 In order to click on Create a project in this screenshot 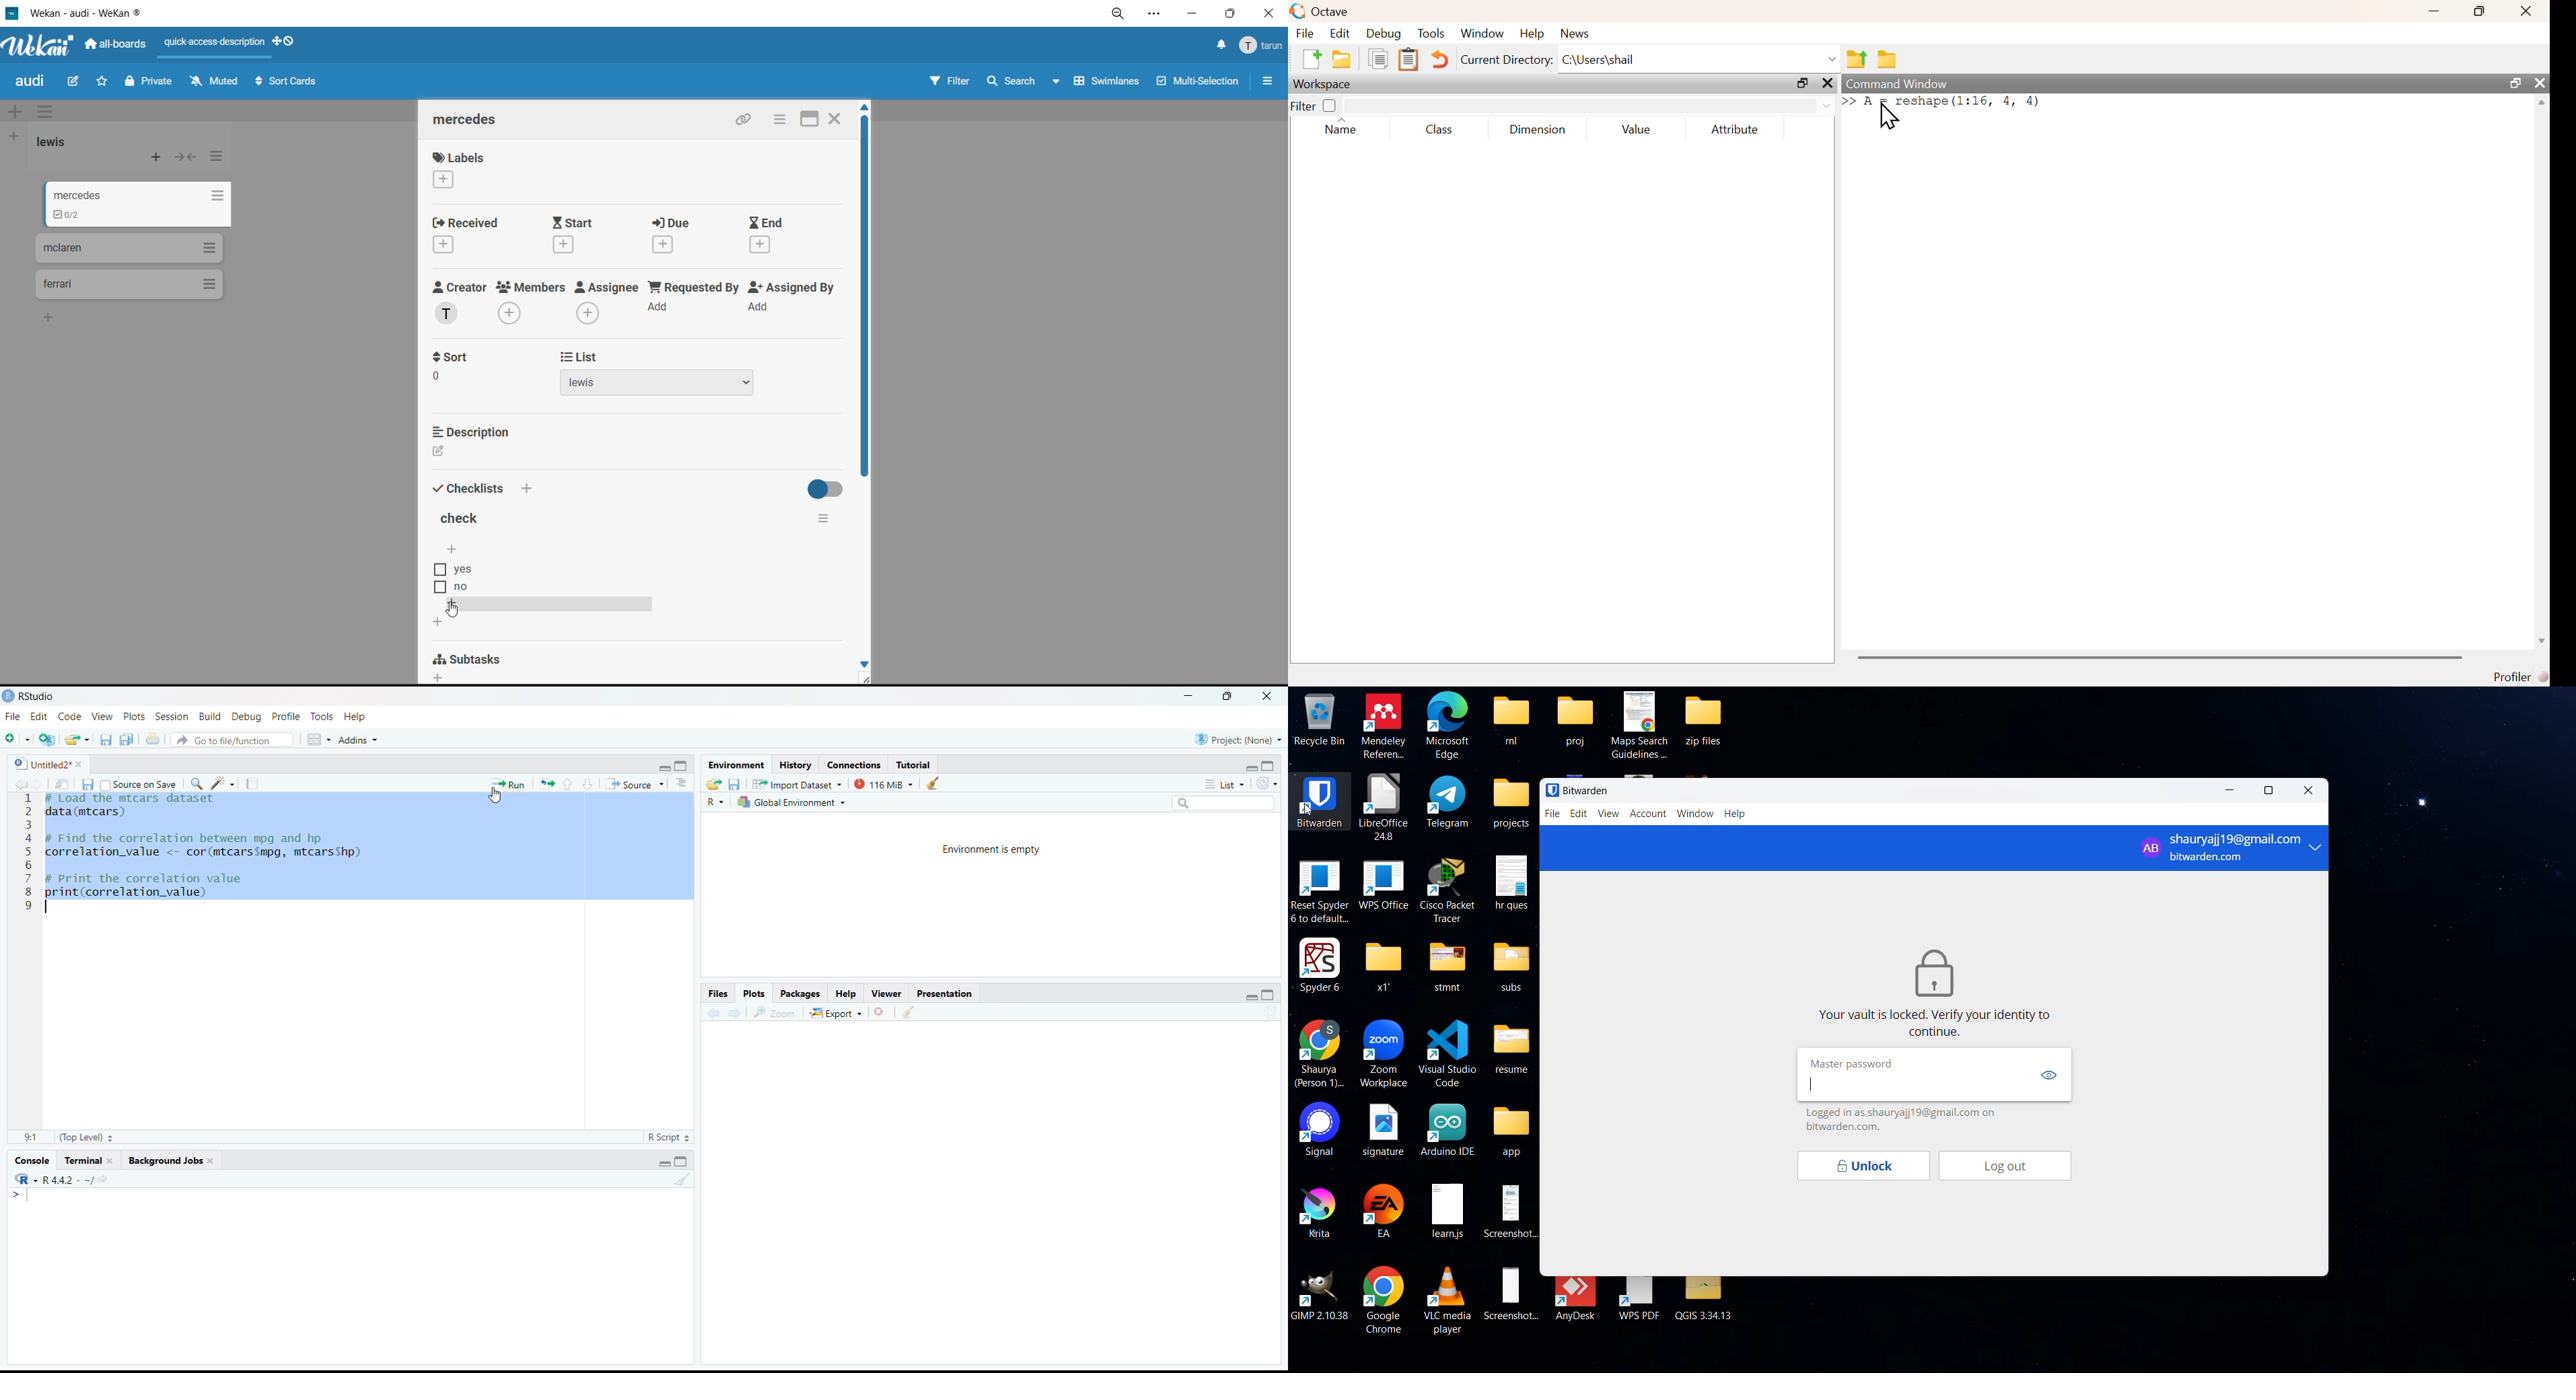, I will do `click(48, 740)`.